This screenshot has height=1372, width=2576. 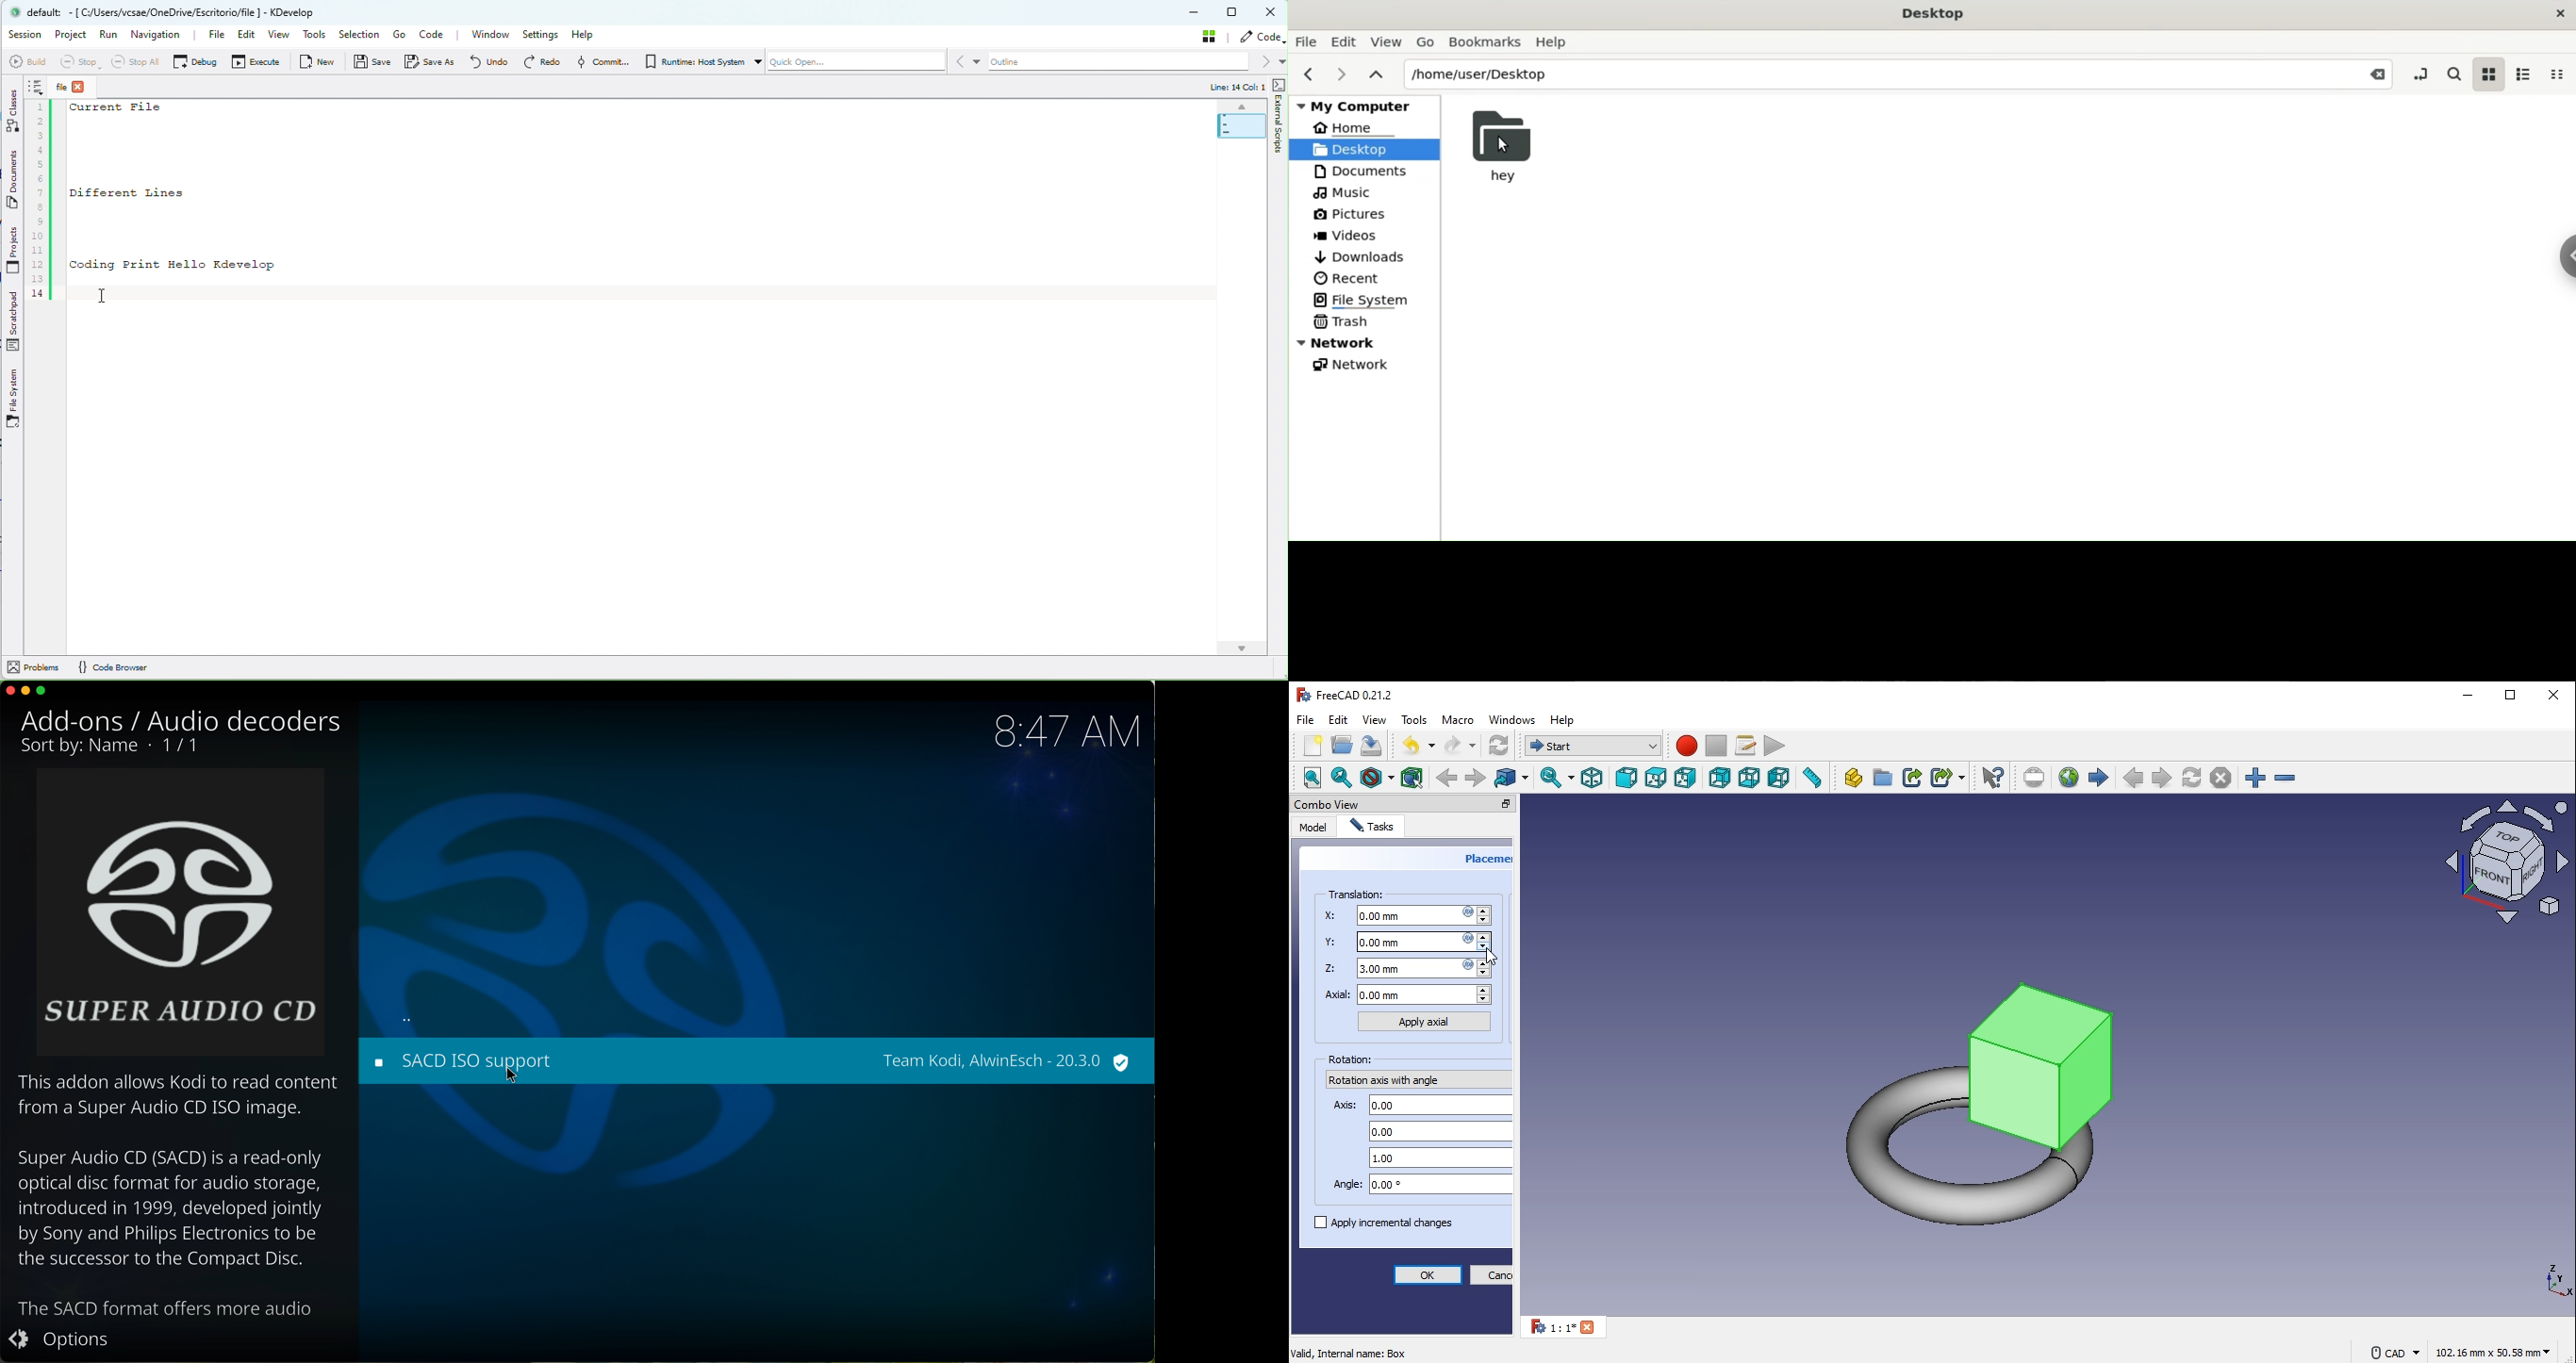 I want to click on /home/user/Desktop, so click(x=1866, y=75).